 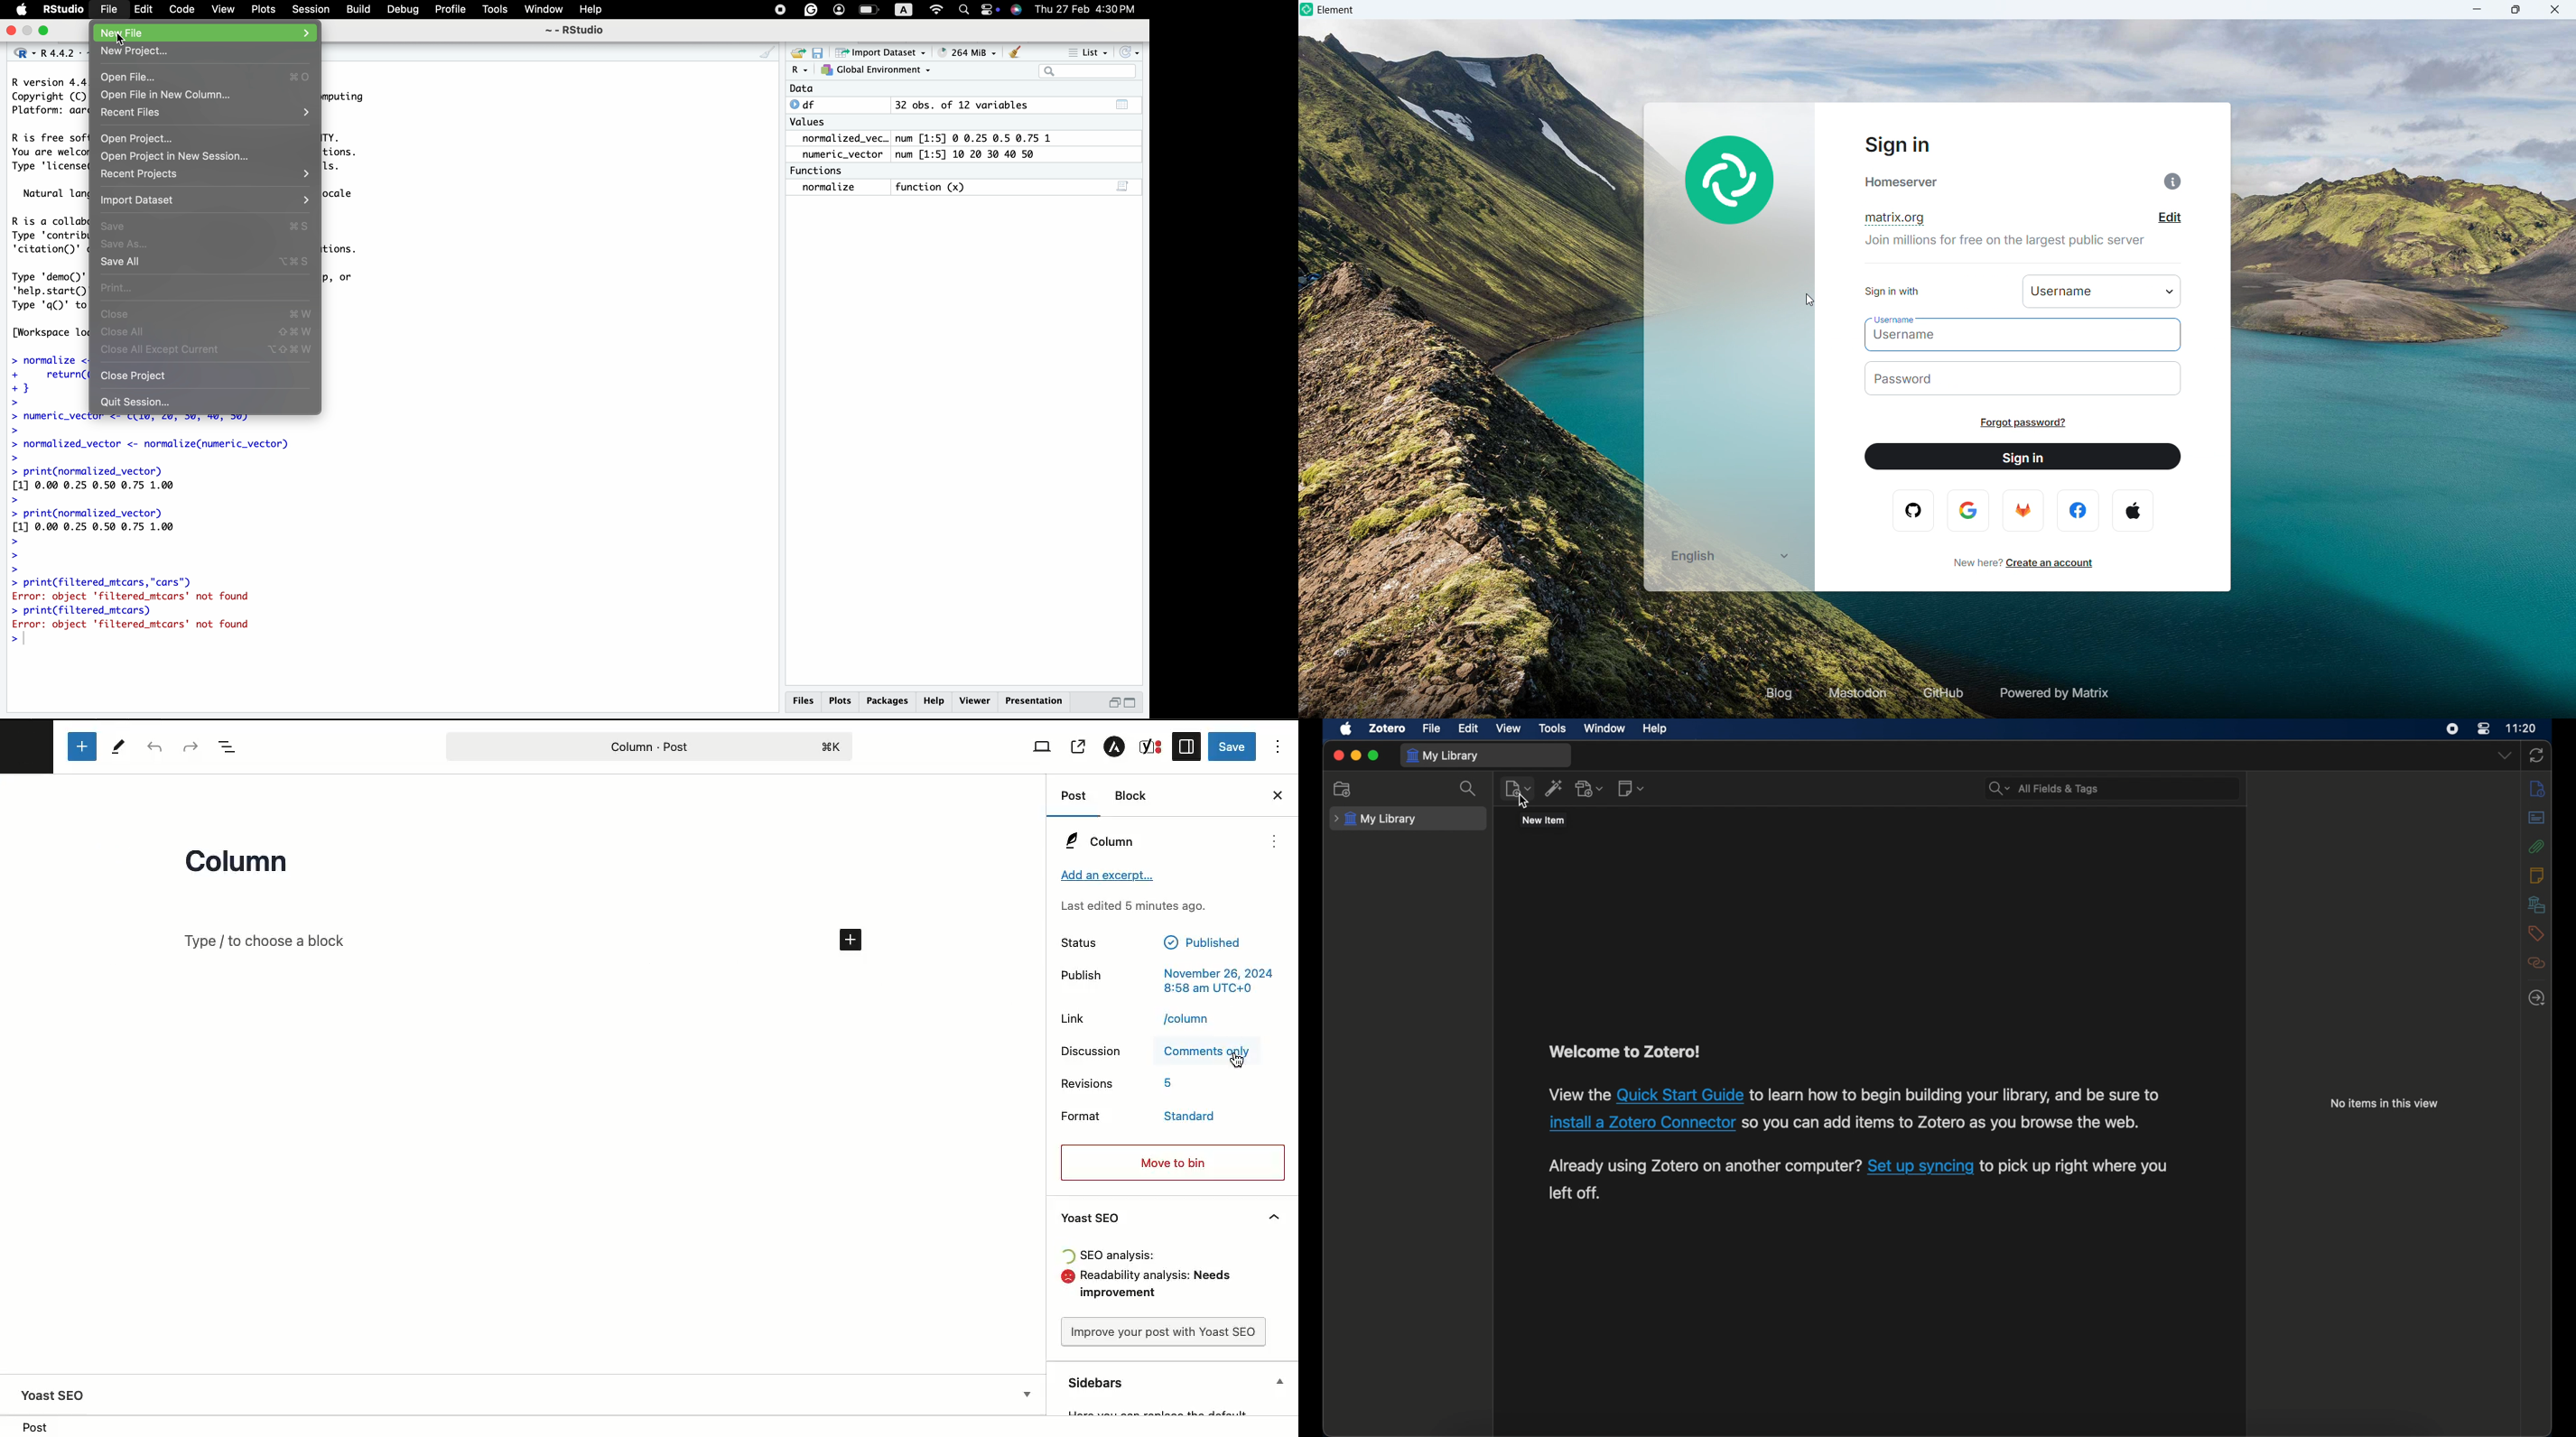 What do you see at coordinates (904, 10) in the screenshot?
I see `A` at bounding box center [904, 10].